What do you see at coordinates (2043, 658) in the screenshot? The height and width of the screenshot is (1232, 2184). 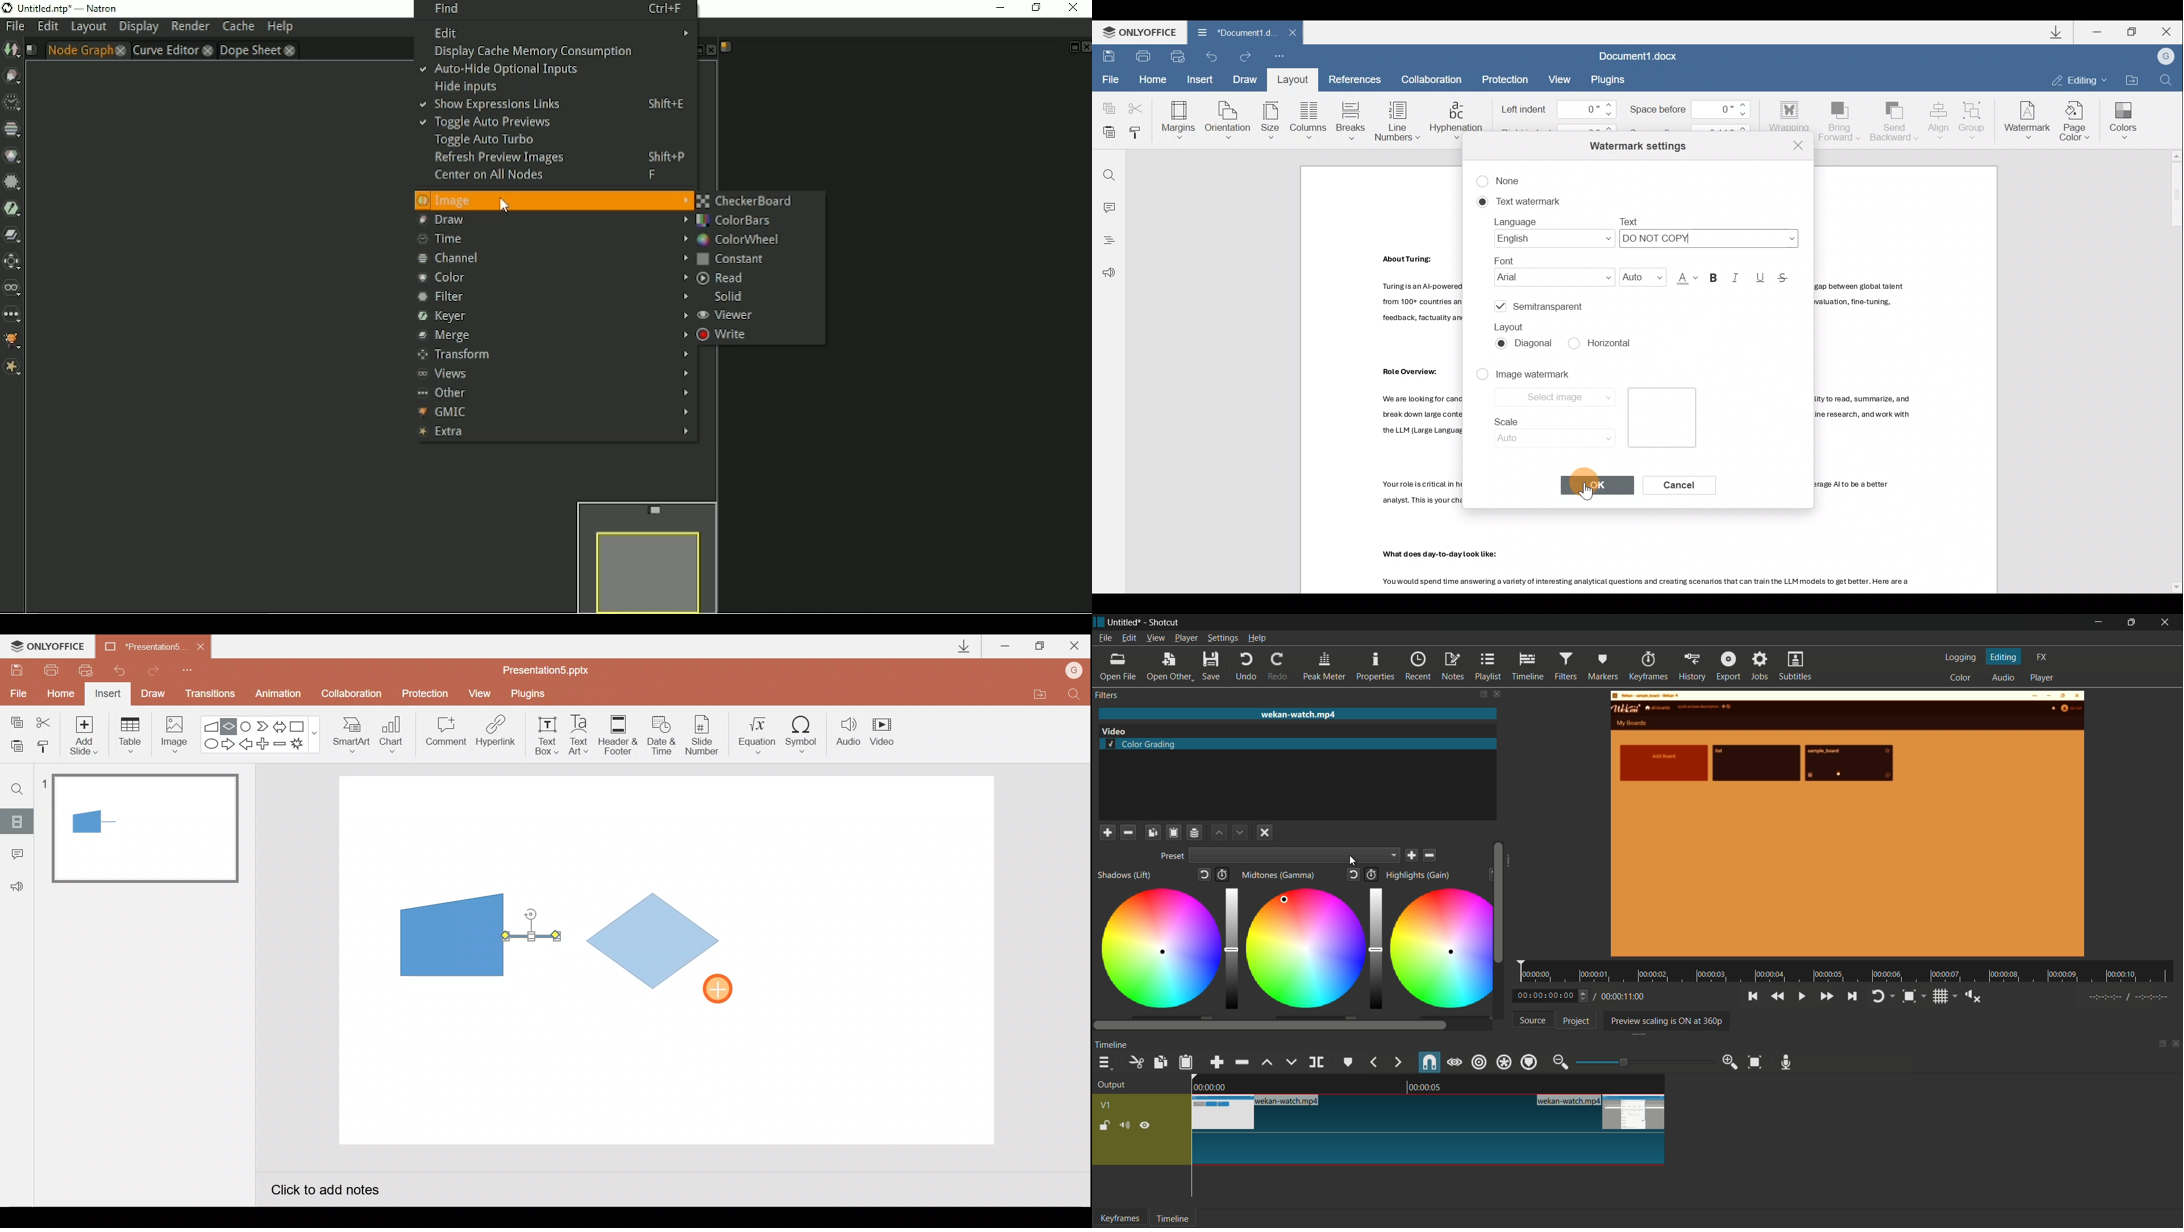 I see `fx` at bounding box center [2043, 658].